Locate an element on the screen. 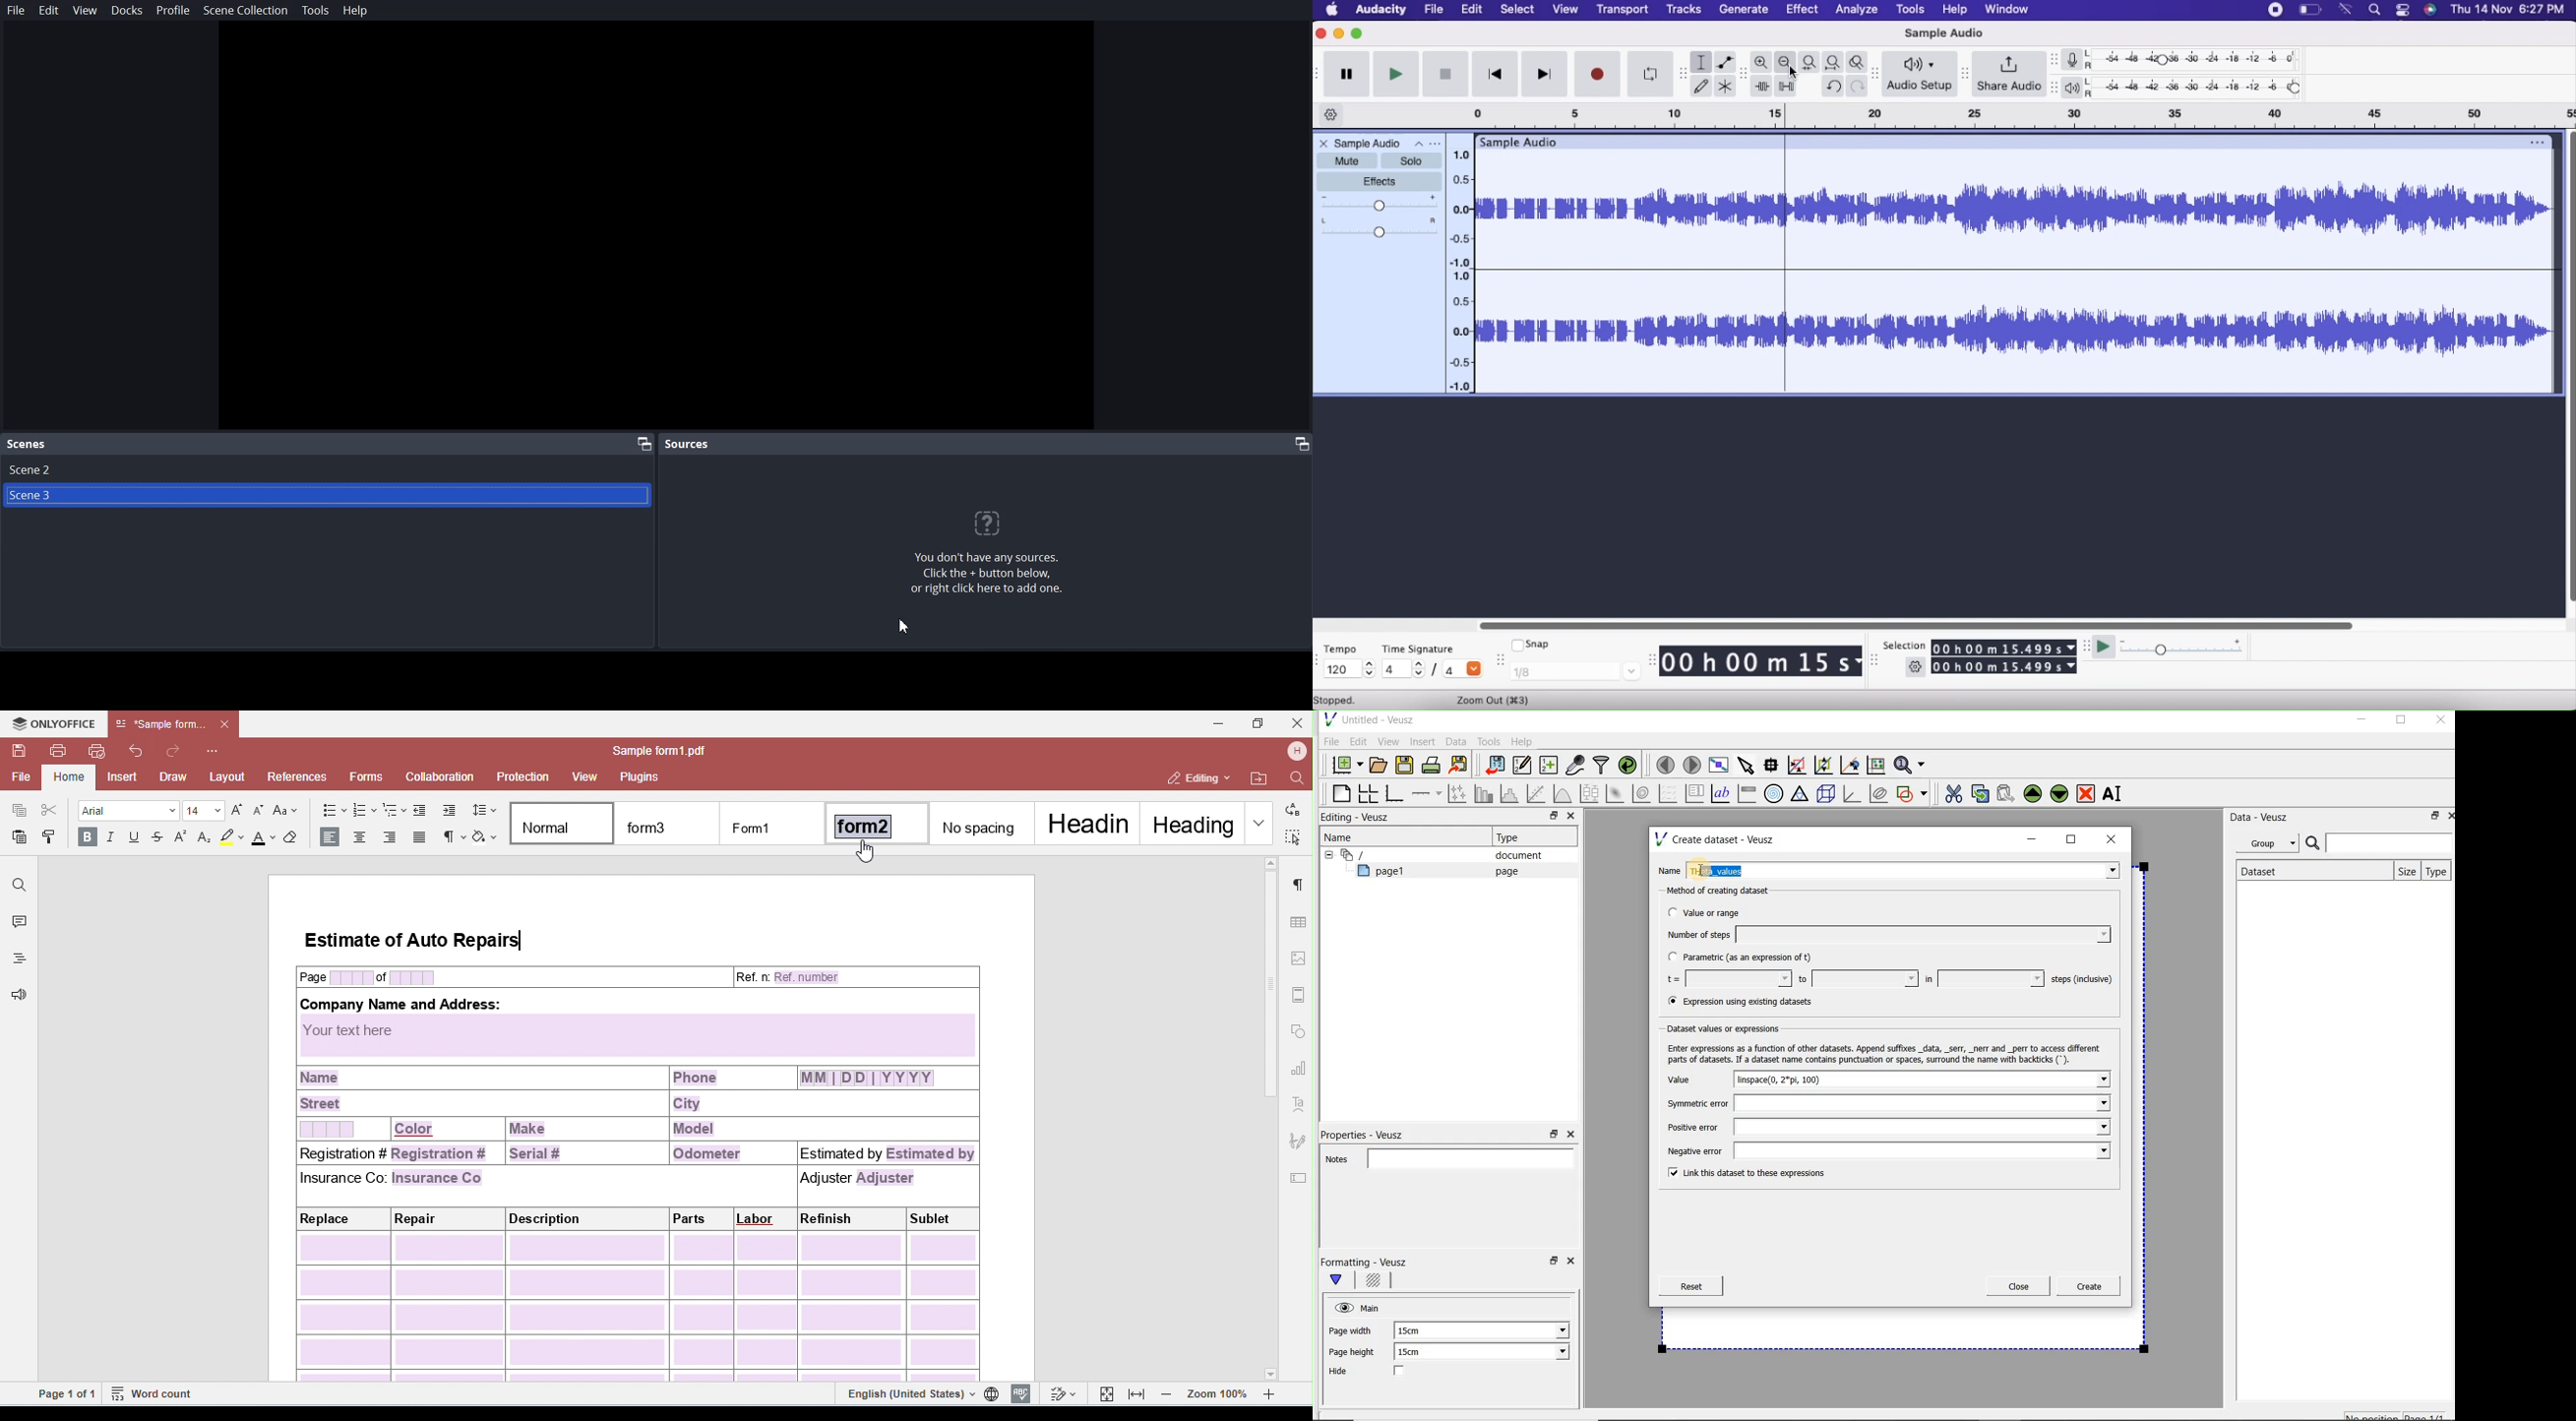 The width and height of the screenshot is (2576, 1428). Tools is located at coordinates (315, 10).